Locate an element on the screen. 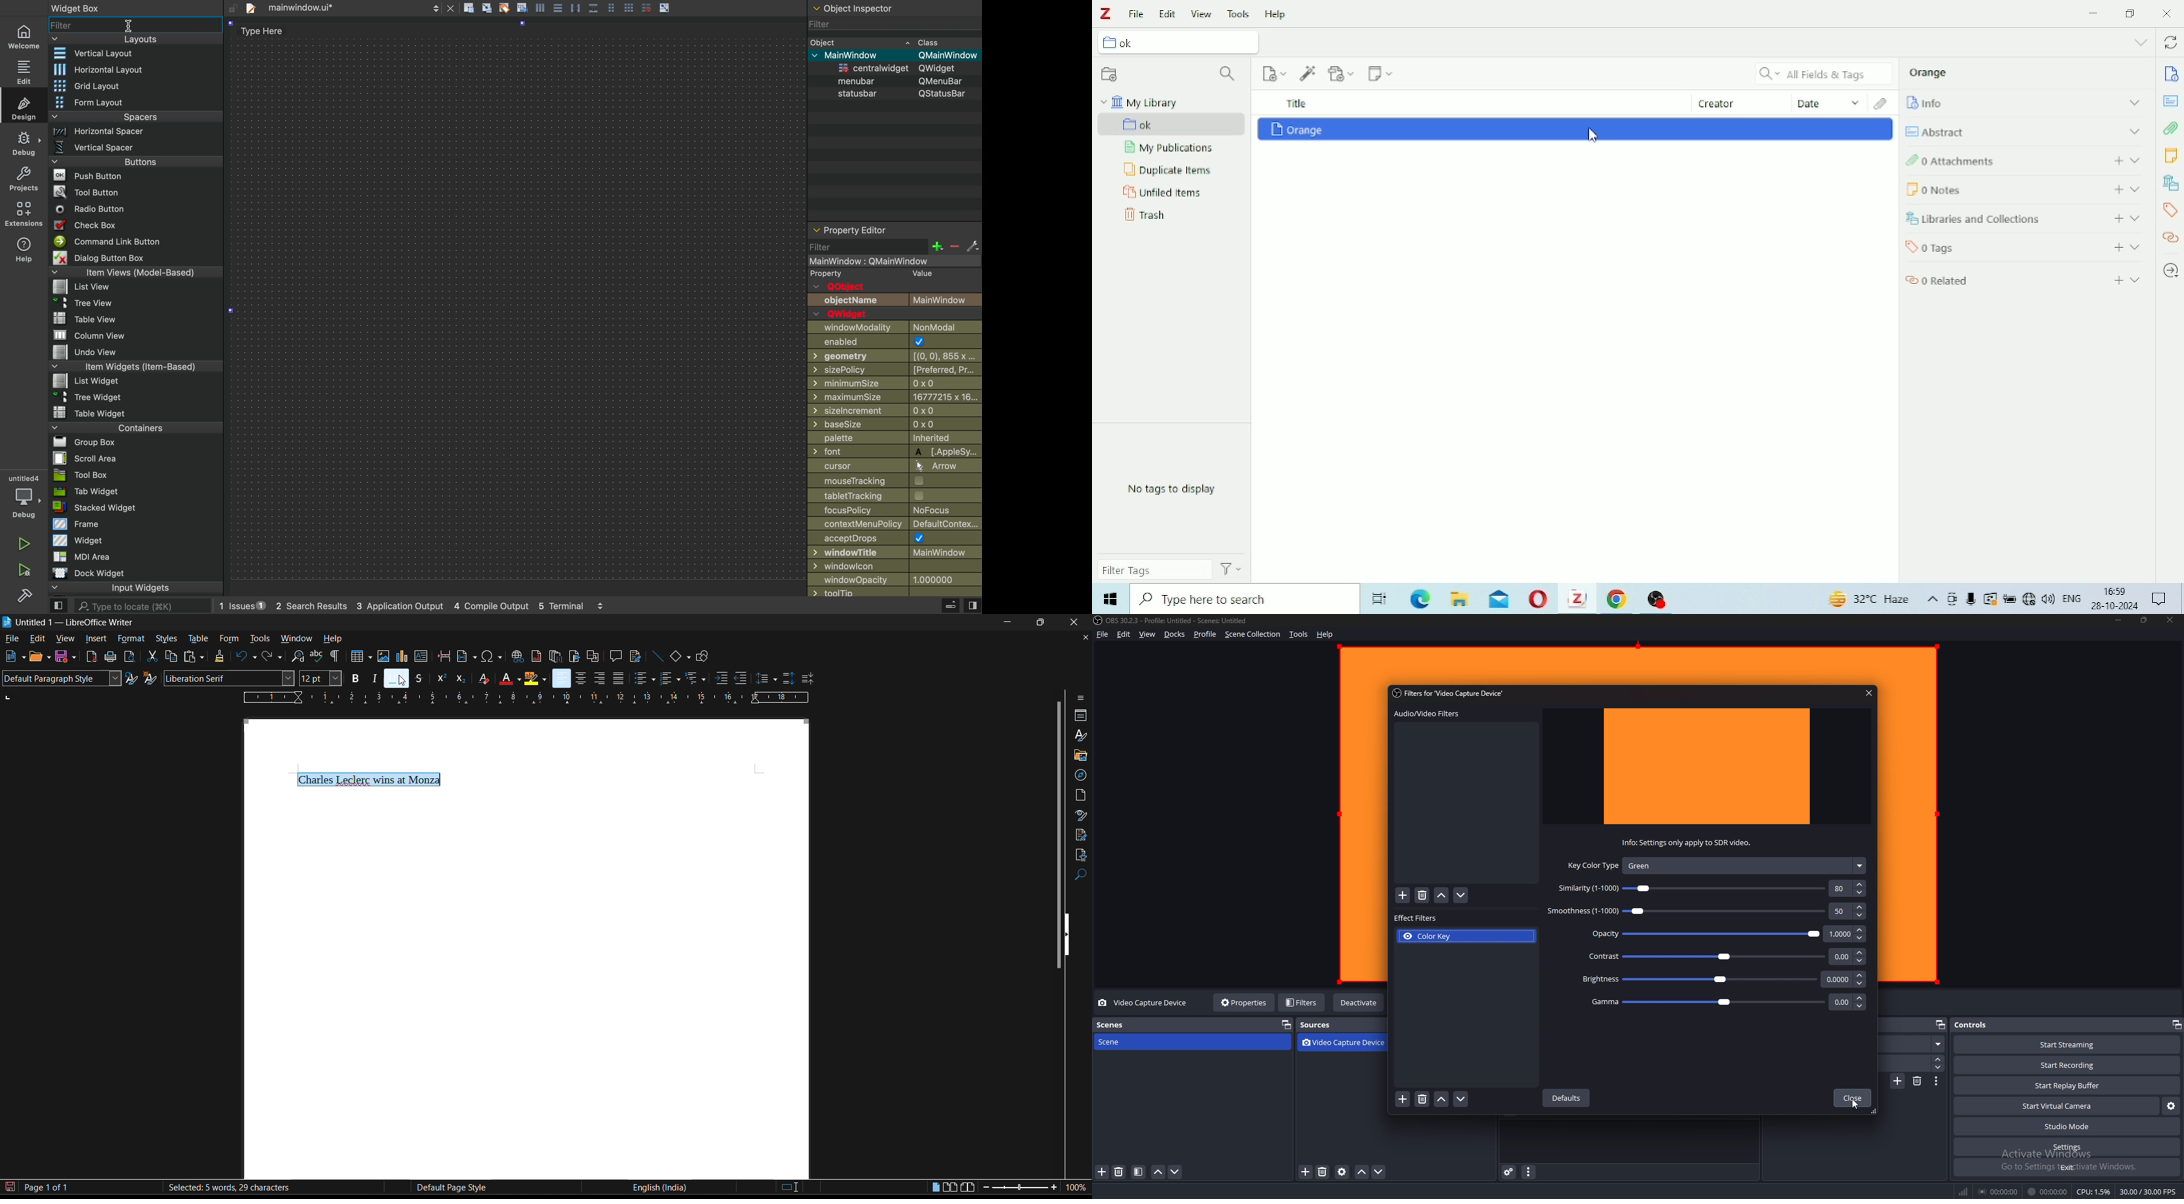  OBS 30.2.3 - Profile: Untitled - Scenes: Untitled is located at coordinates (1180, 621).